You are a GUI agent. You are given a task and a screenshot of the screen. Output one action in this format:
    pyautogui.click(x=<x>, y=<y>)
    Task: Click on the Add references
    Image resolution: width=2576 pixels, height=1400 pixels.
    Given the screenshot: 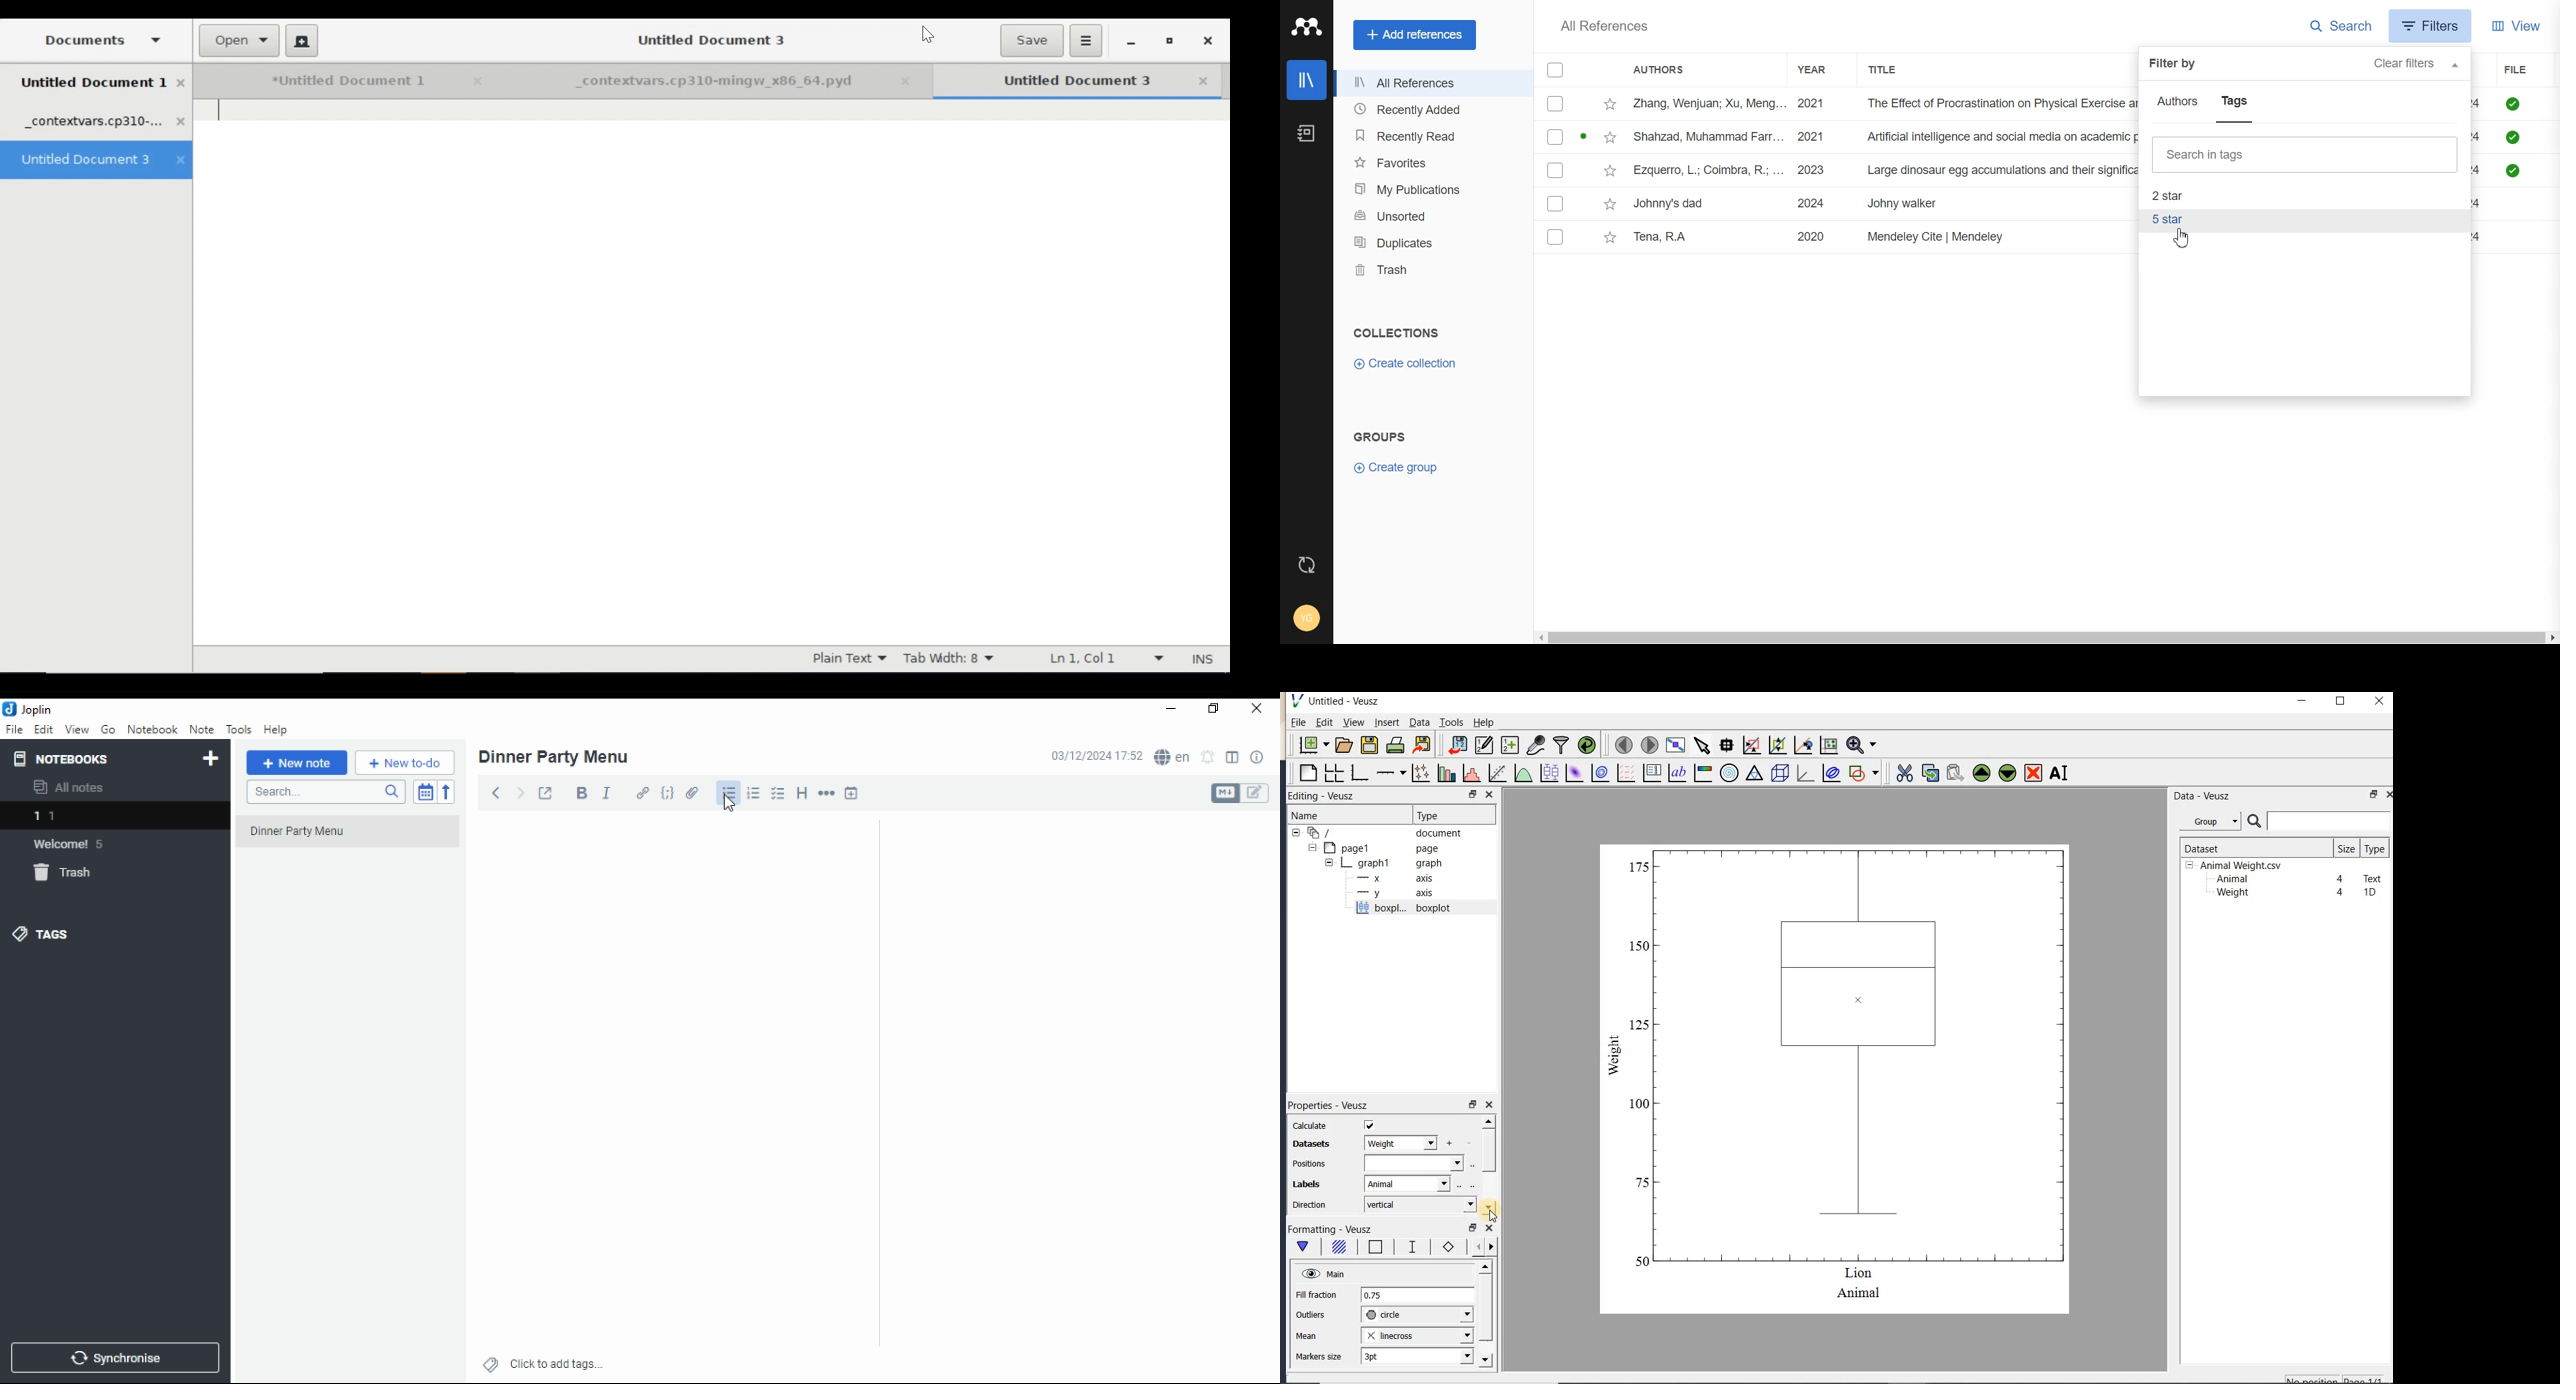 What is the action you would take?
    pyautogui.click(x=1415, y=34)
    